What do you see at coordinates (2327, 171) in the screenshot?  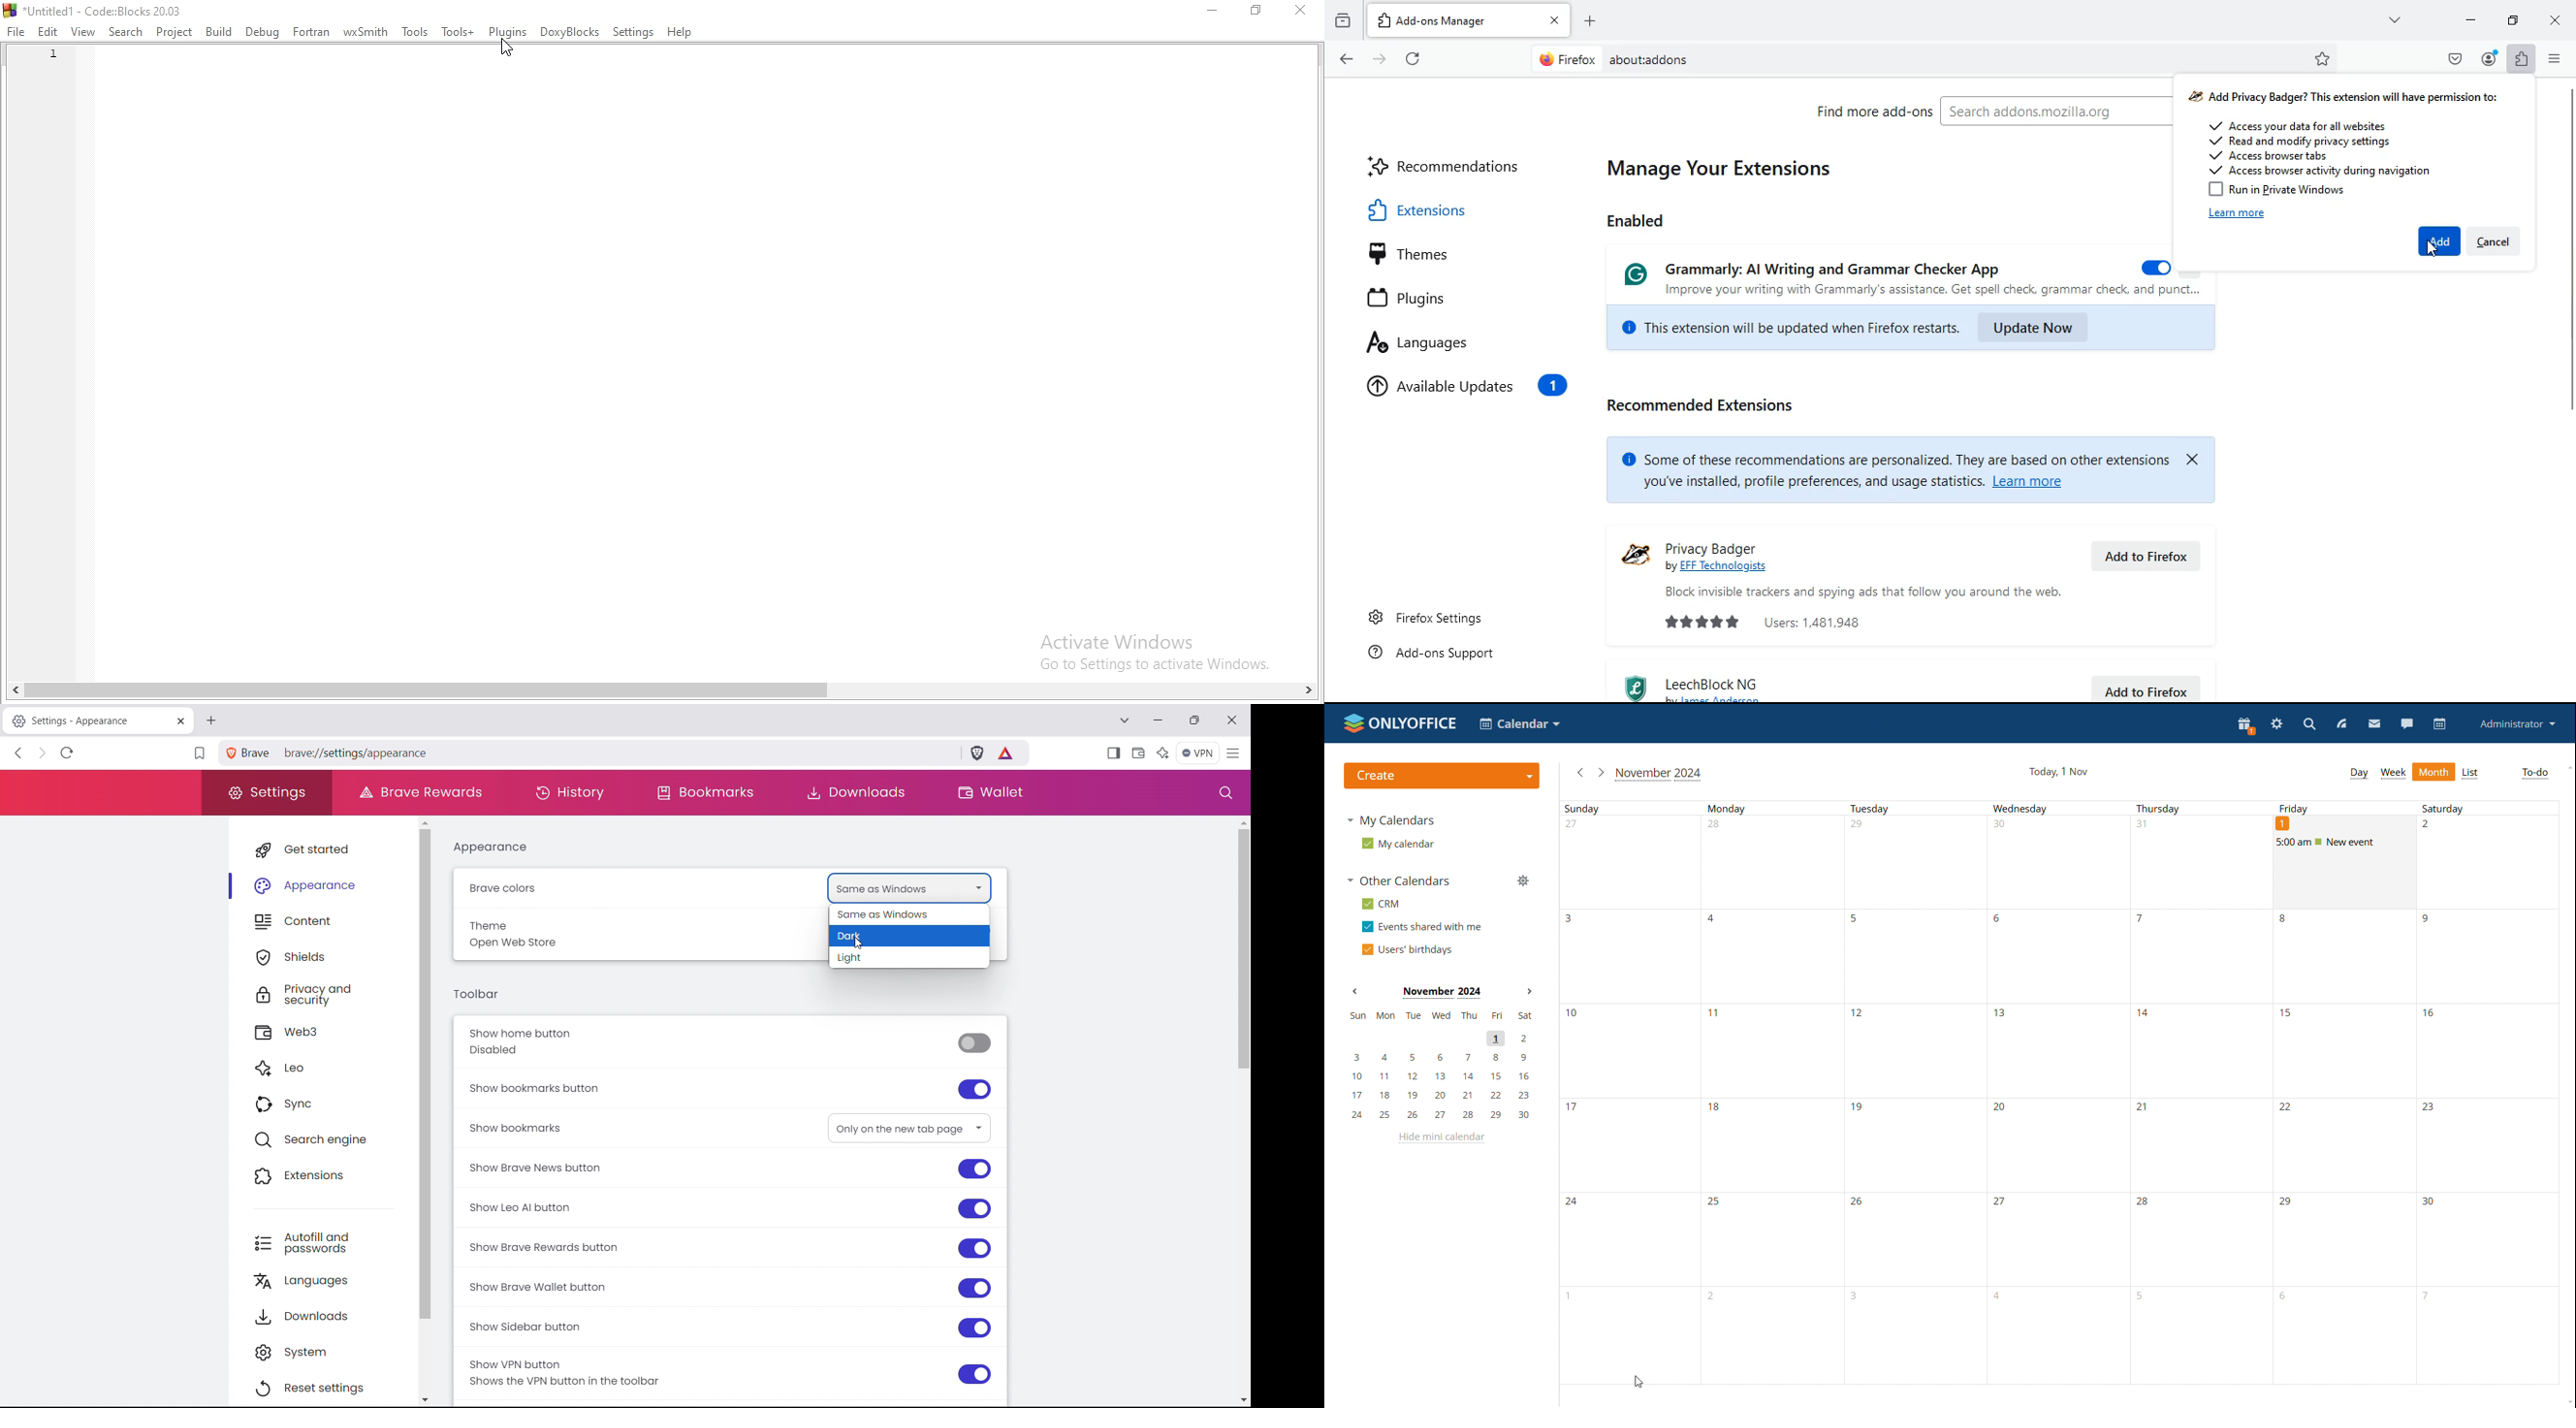 I see `Access browser activity during navigation` at bounding box center [2327, 171].